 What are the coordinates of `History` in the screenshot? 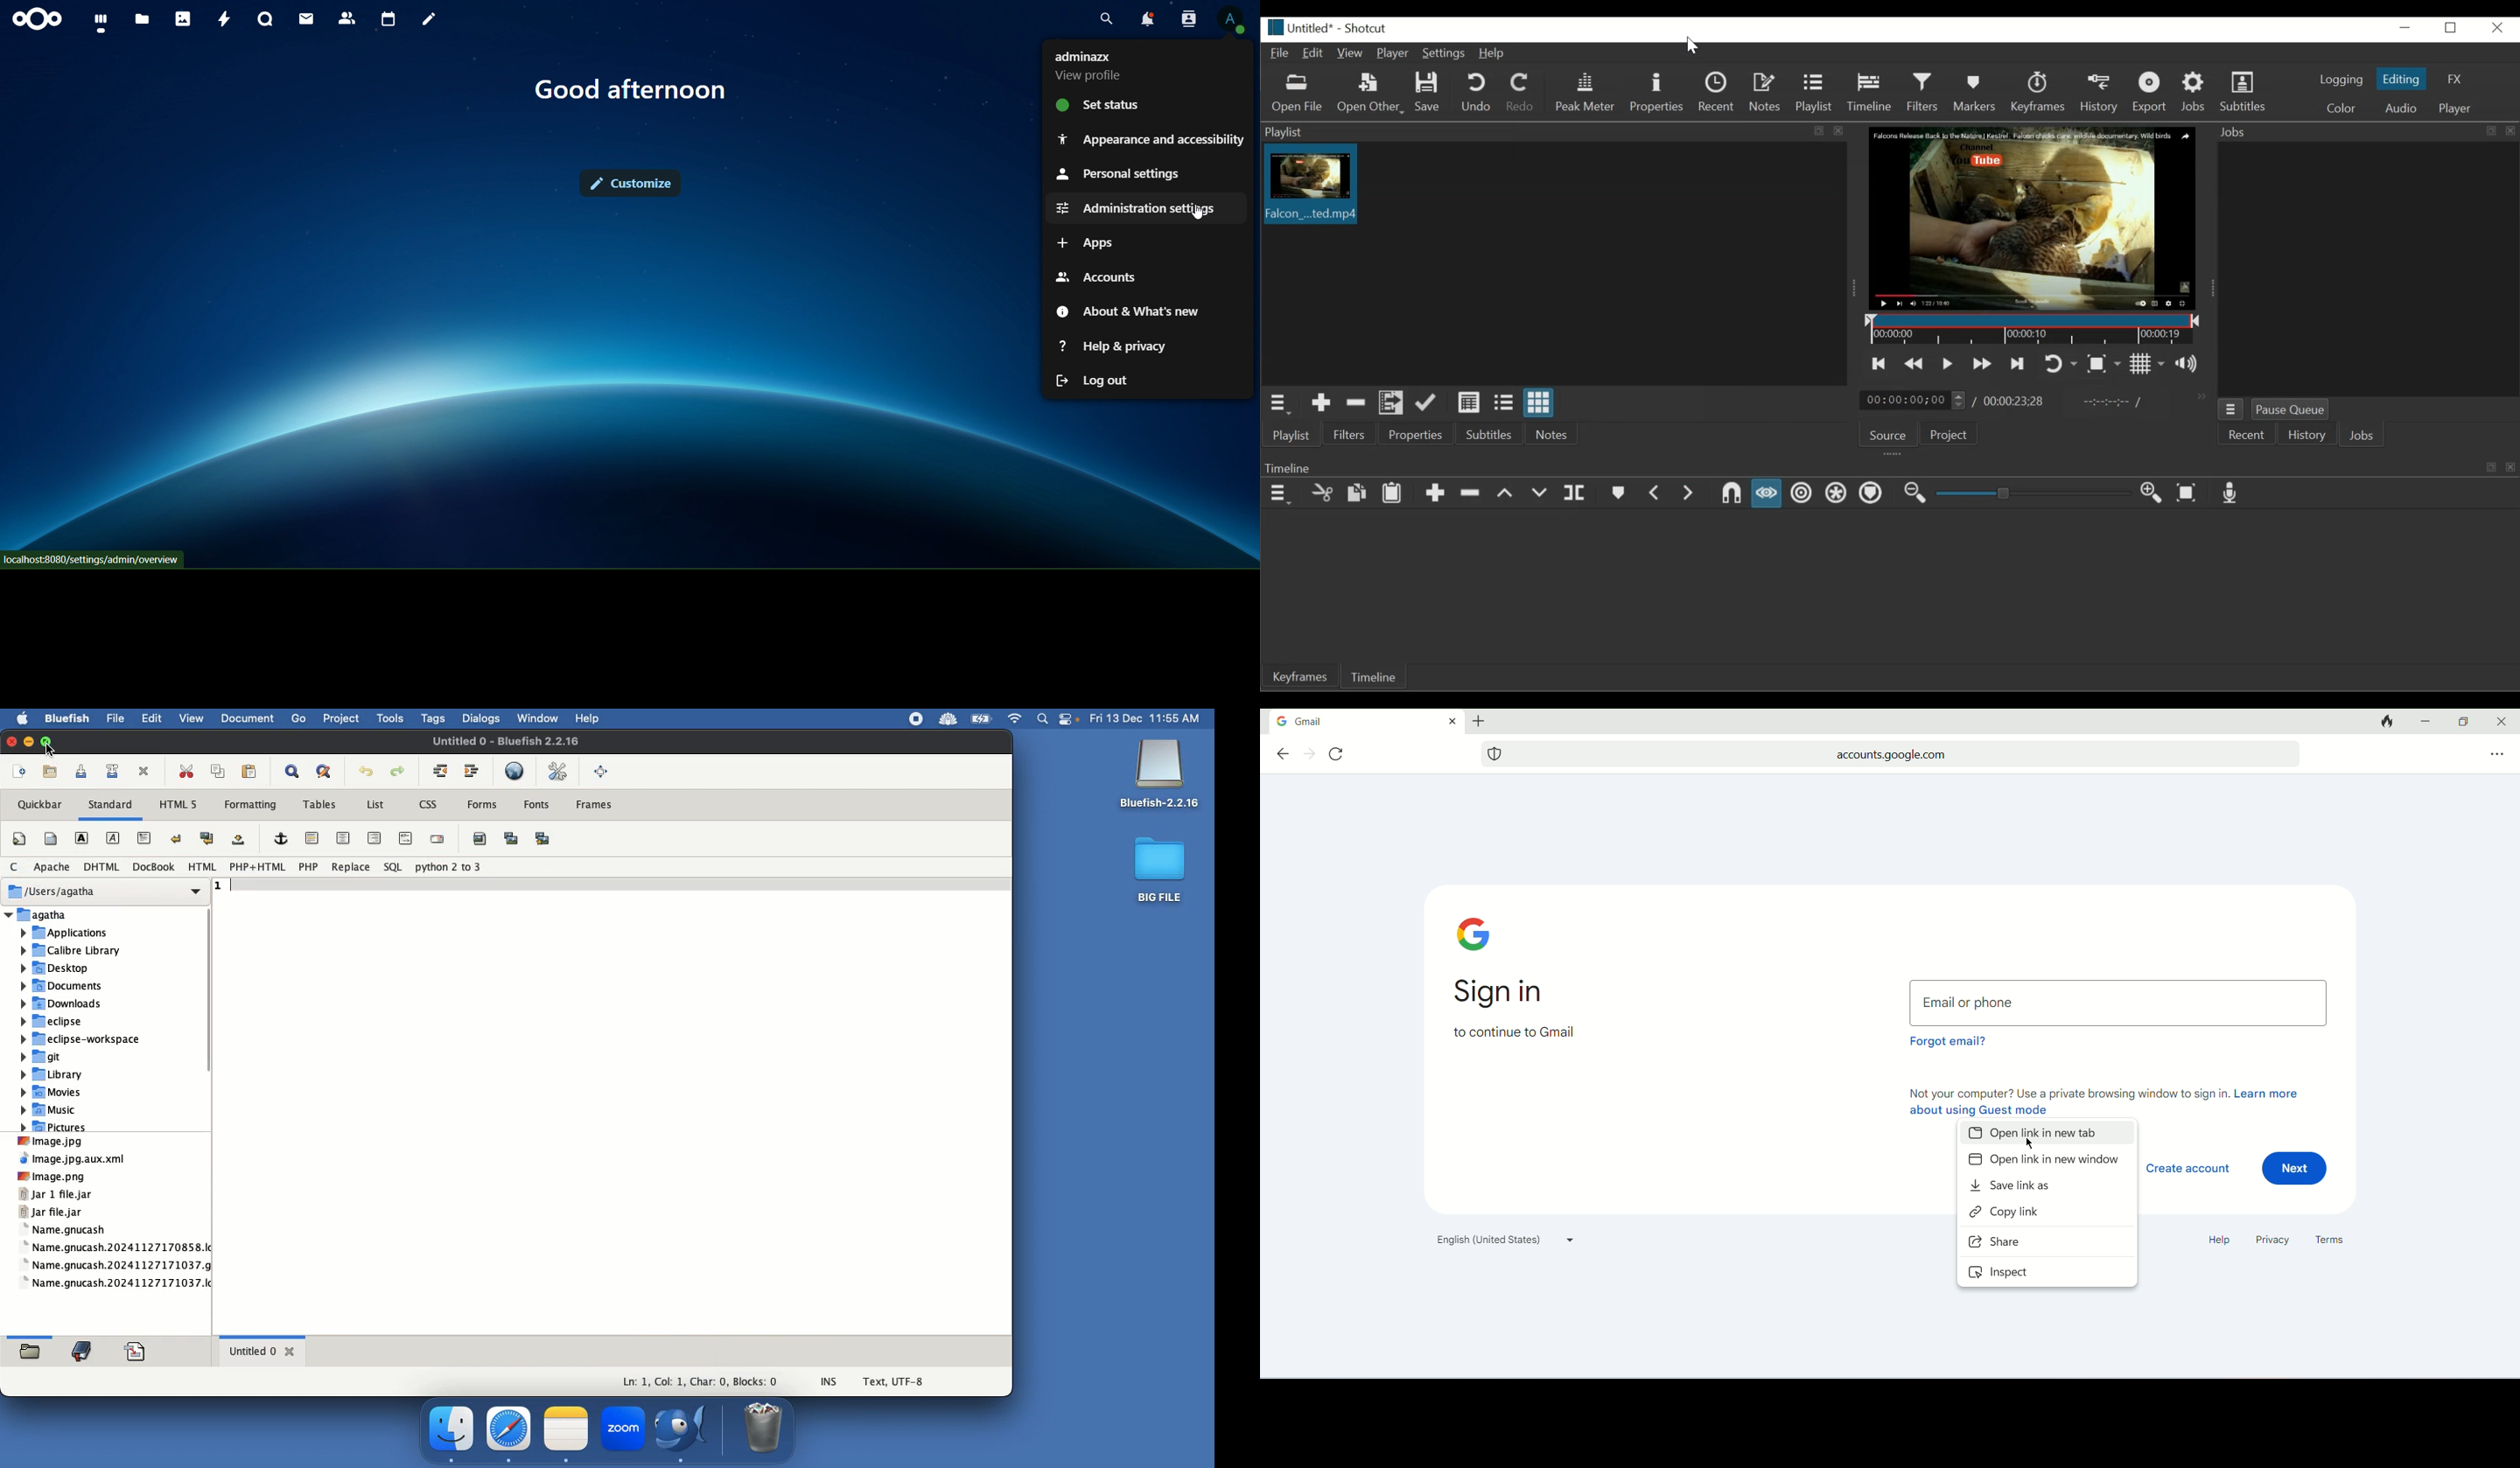 It's located at (2306, 435).